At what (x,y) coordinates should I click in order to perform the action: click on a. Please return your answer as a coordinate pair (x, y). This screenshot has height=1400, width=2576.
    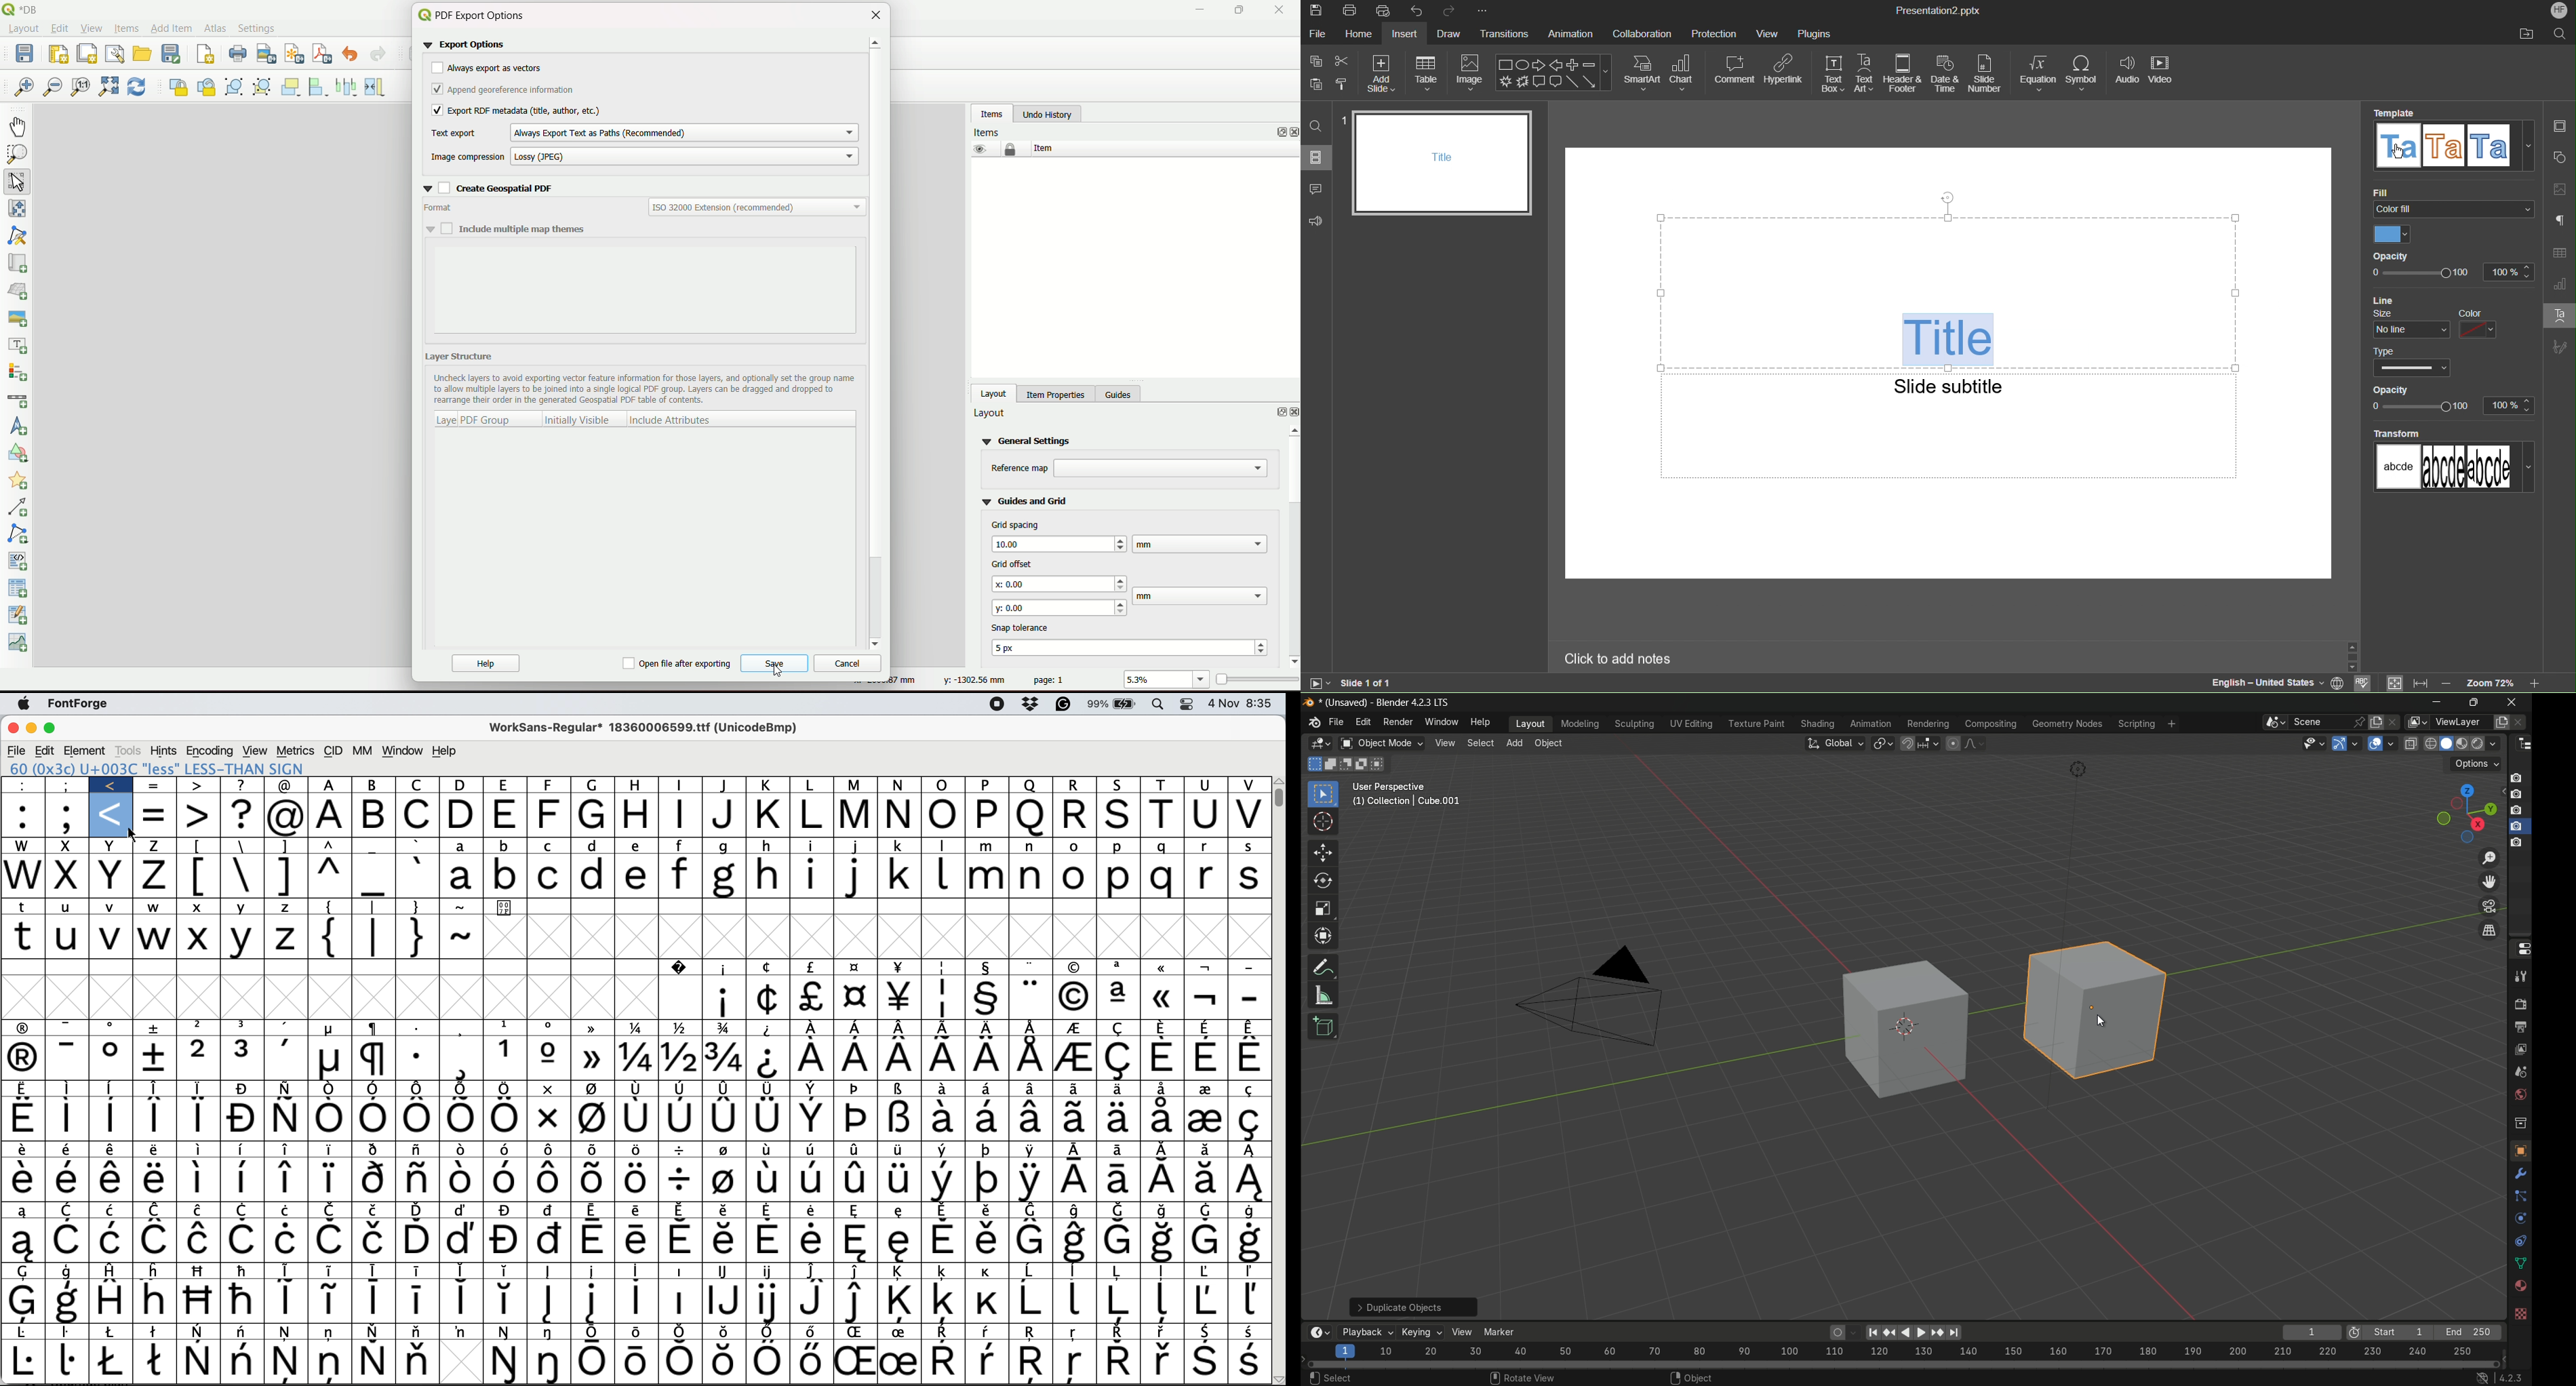
    Looking at the image, I should click on (330, 785).